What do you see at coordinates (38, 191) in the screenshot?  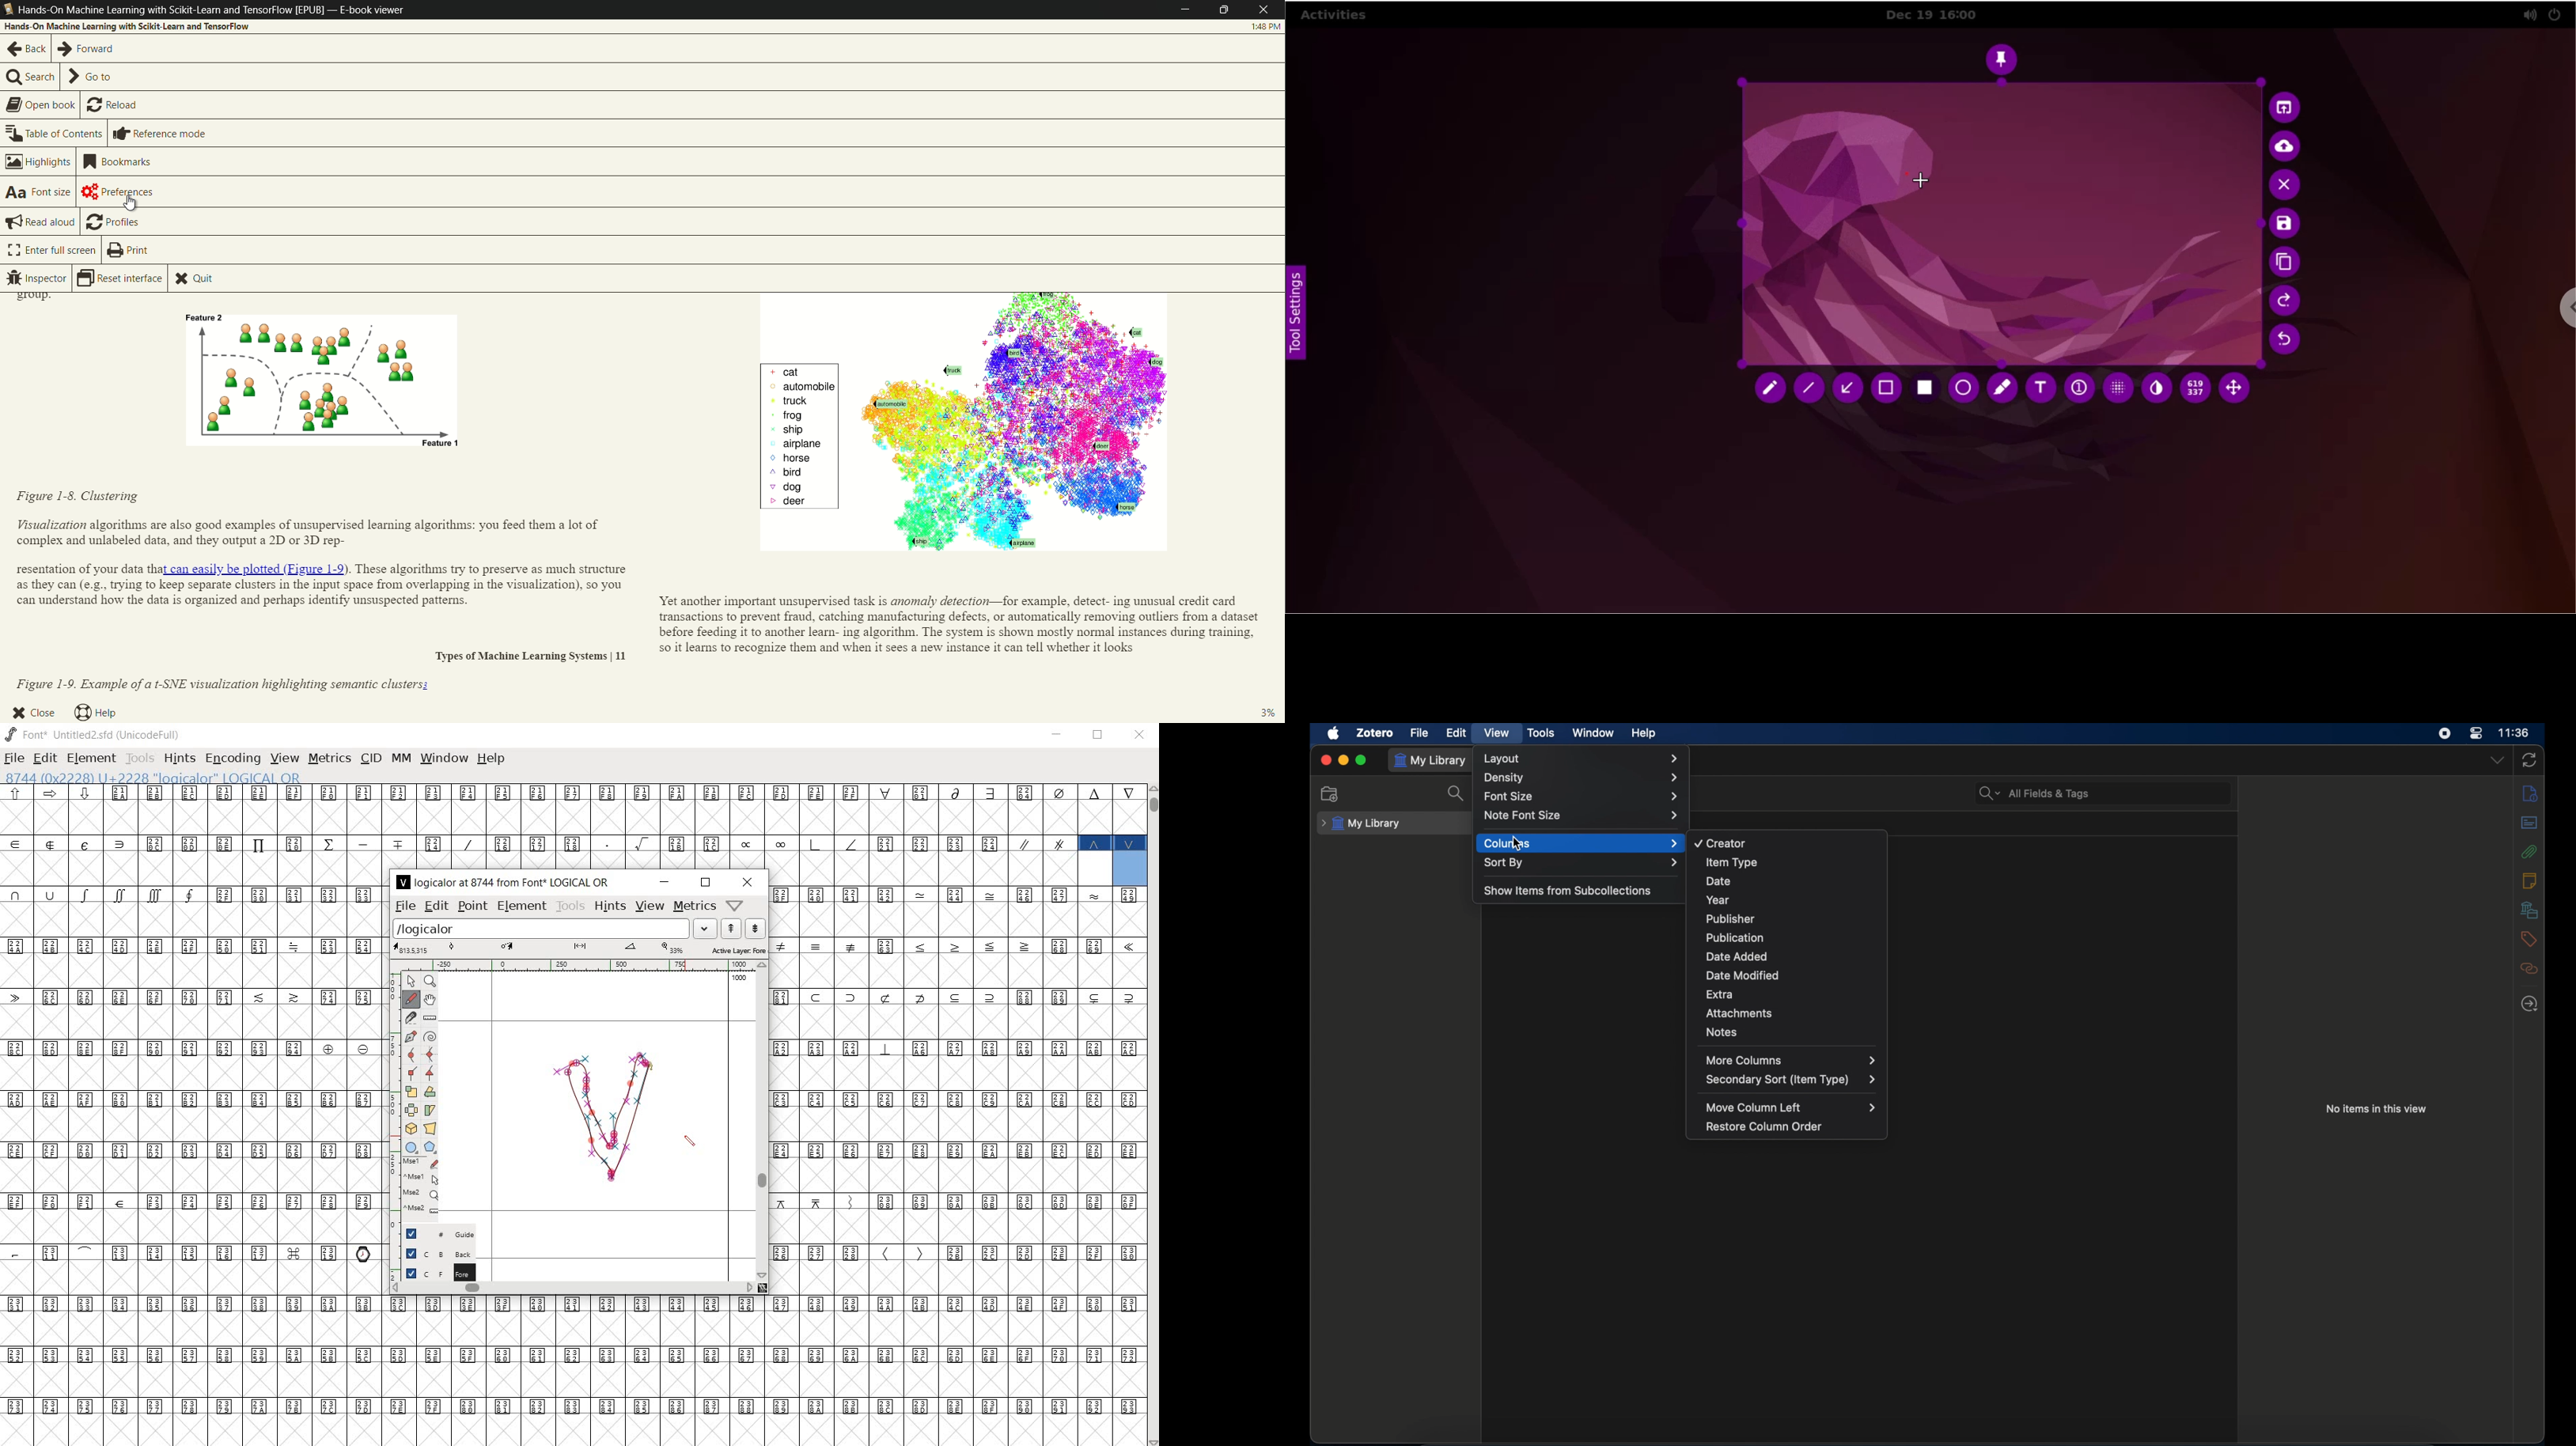 I see `font size` at bounding box center [38, 191].